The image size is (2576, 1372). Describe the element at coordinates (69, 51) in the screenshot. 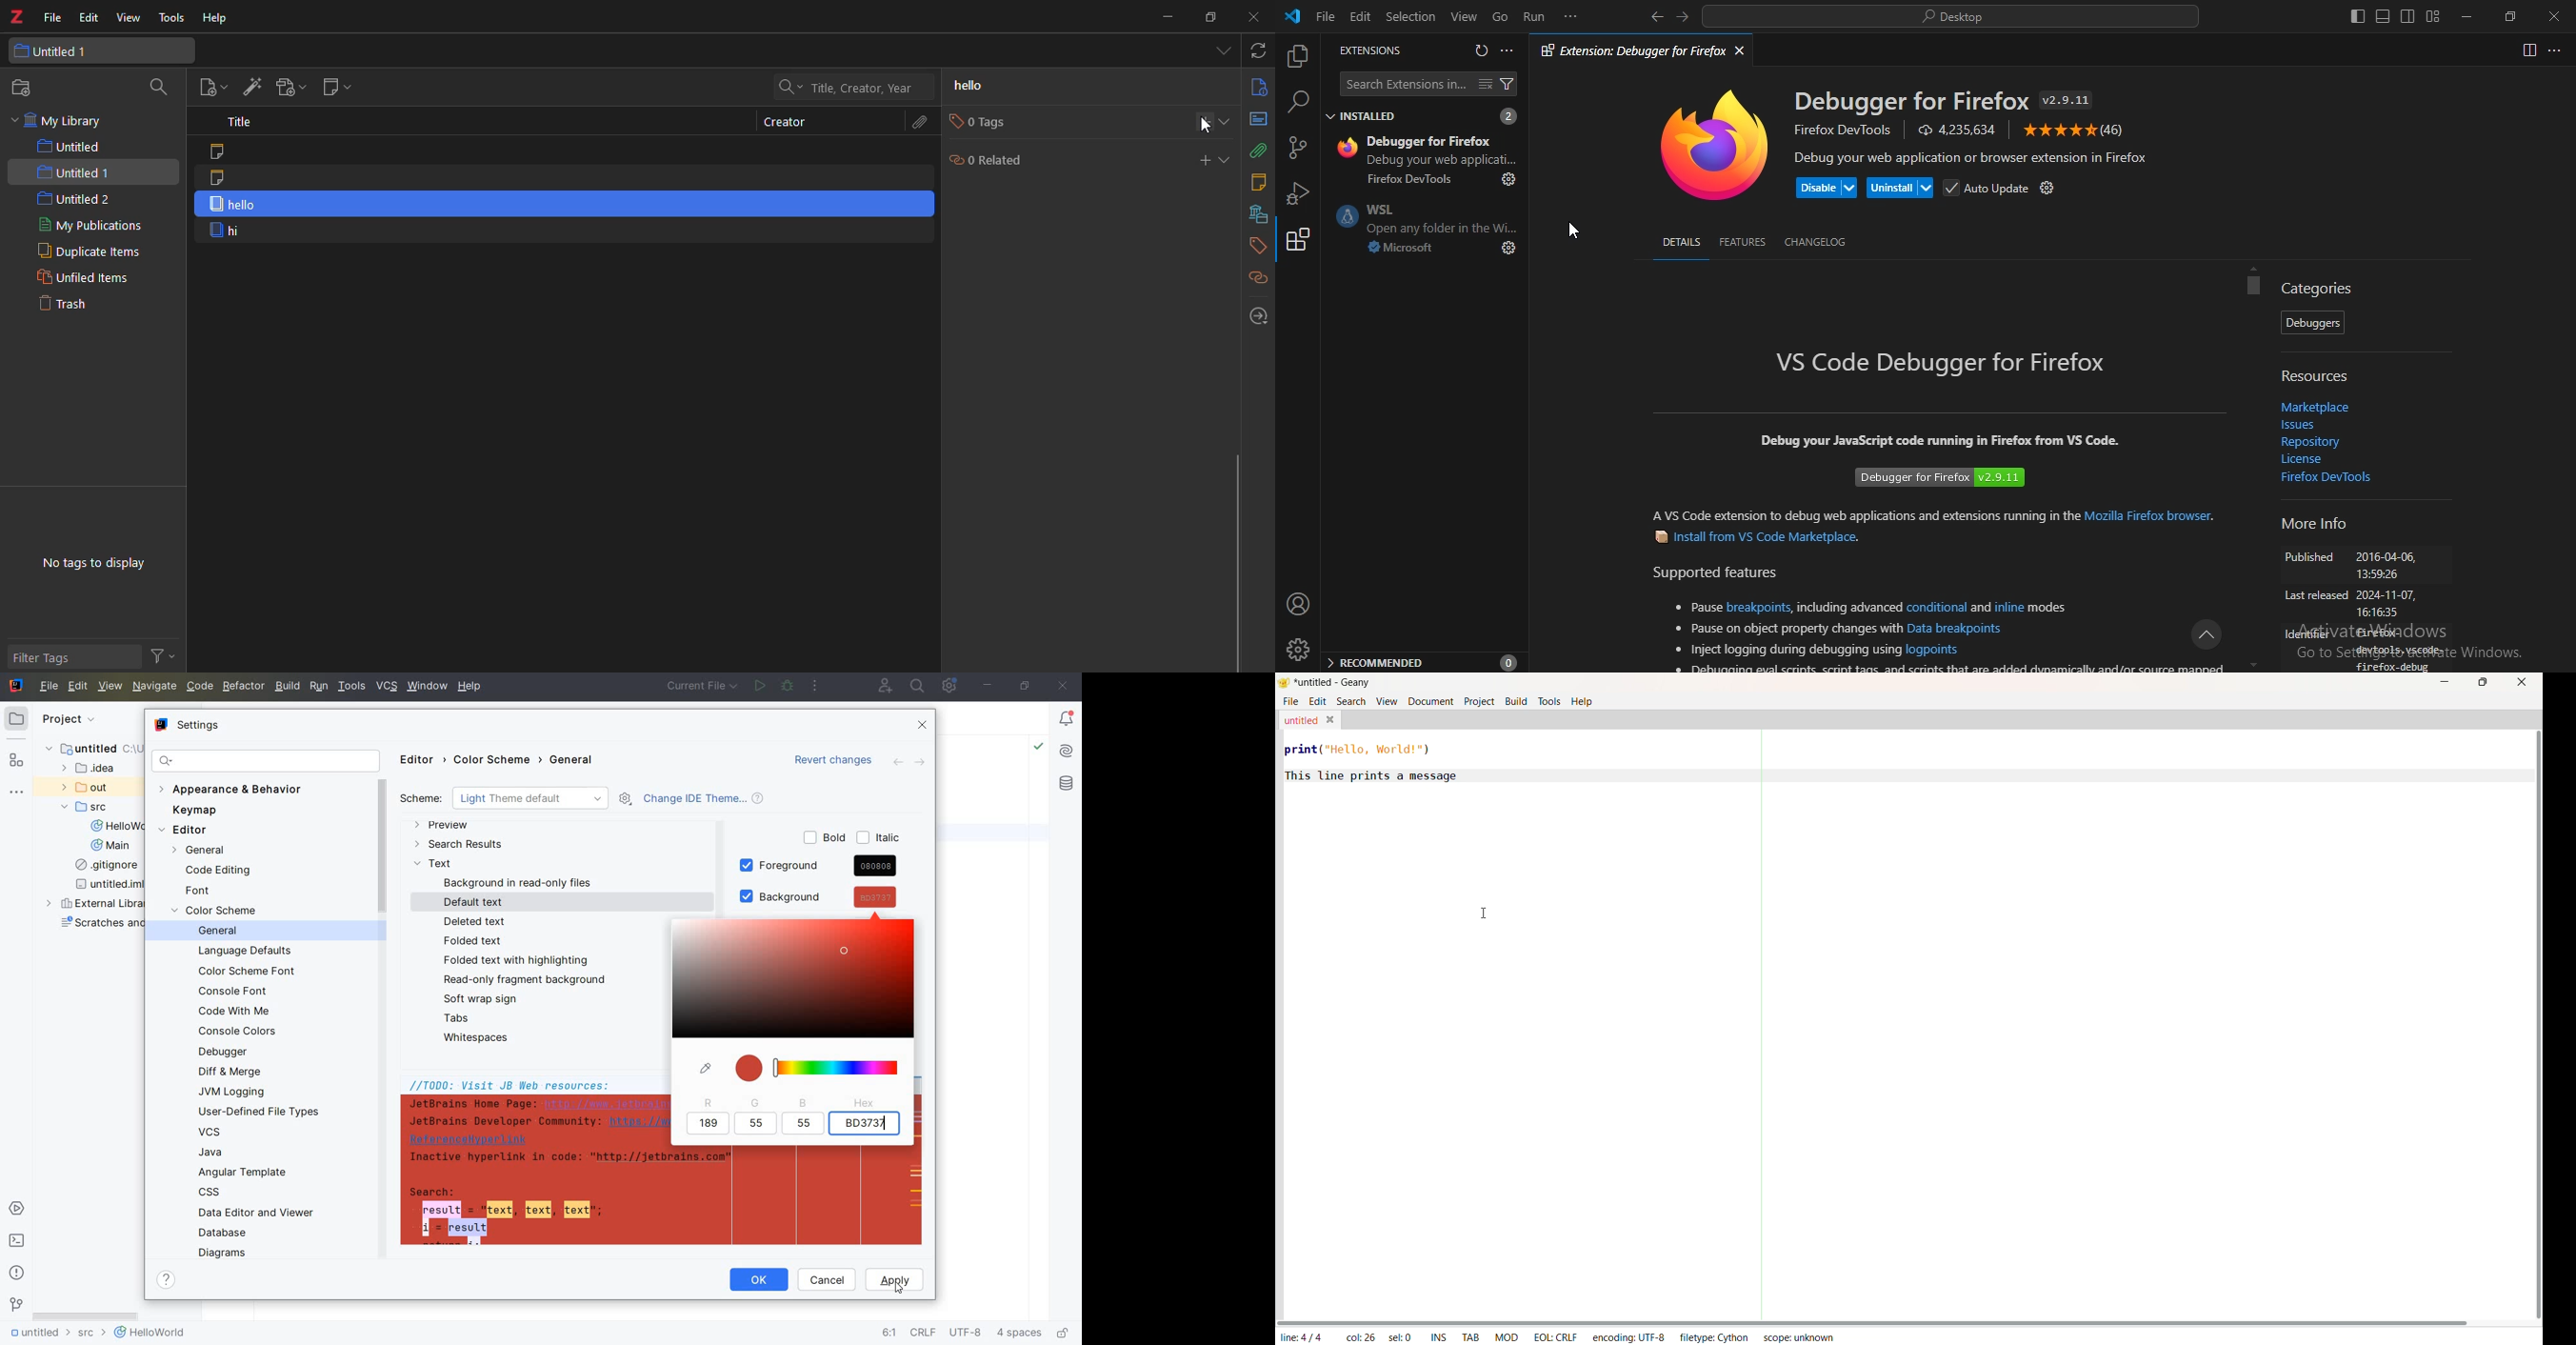

I see `untitled 1` at that location.